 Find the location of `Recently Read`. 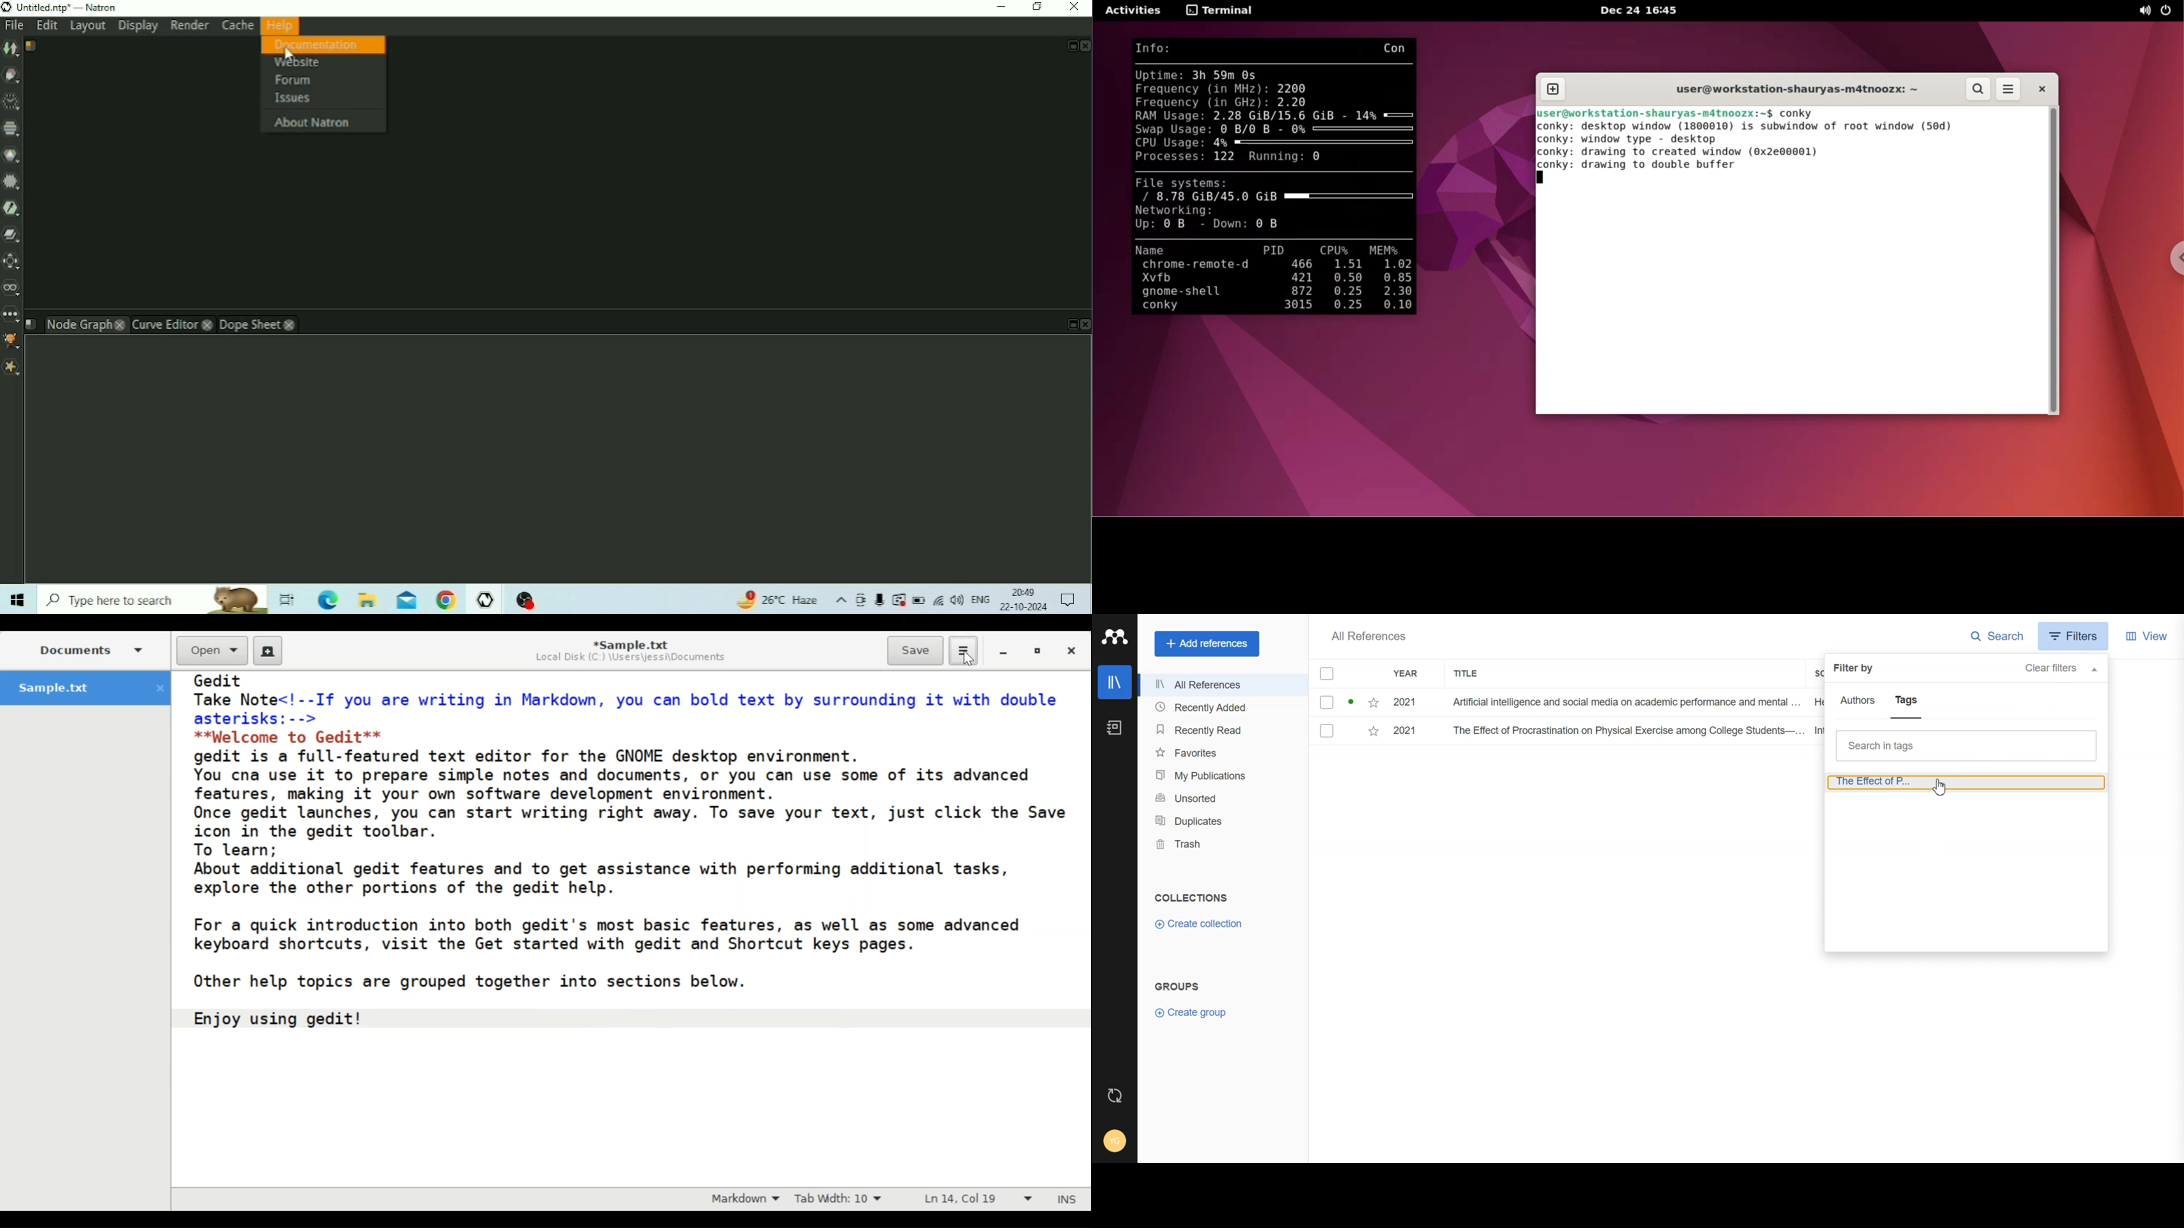

Recently Read is located at coordinates (1215, 729).